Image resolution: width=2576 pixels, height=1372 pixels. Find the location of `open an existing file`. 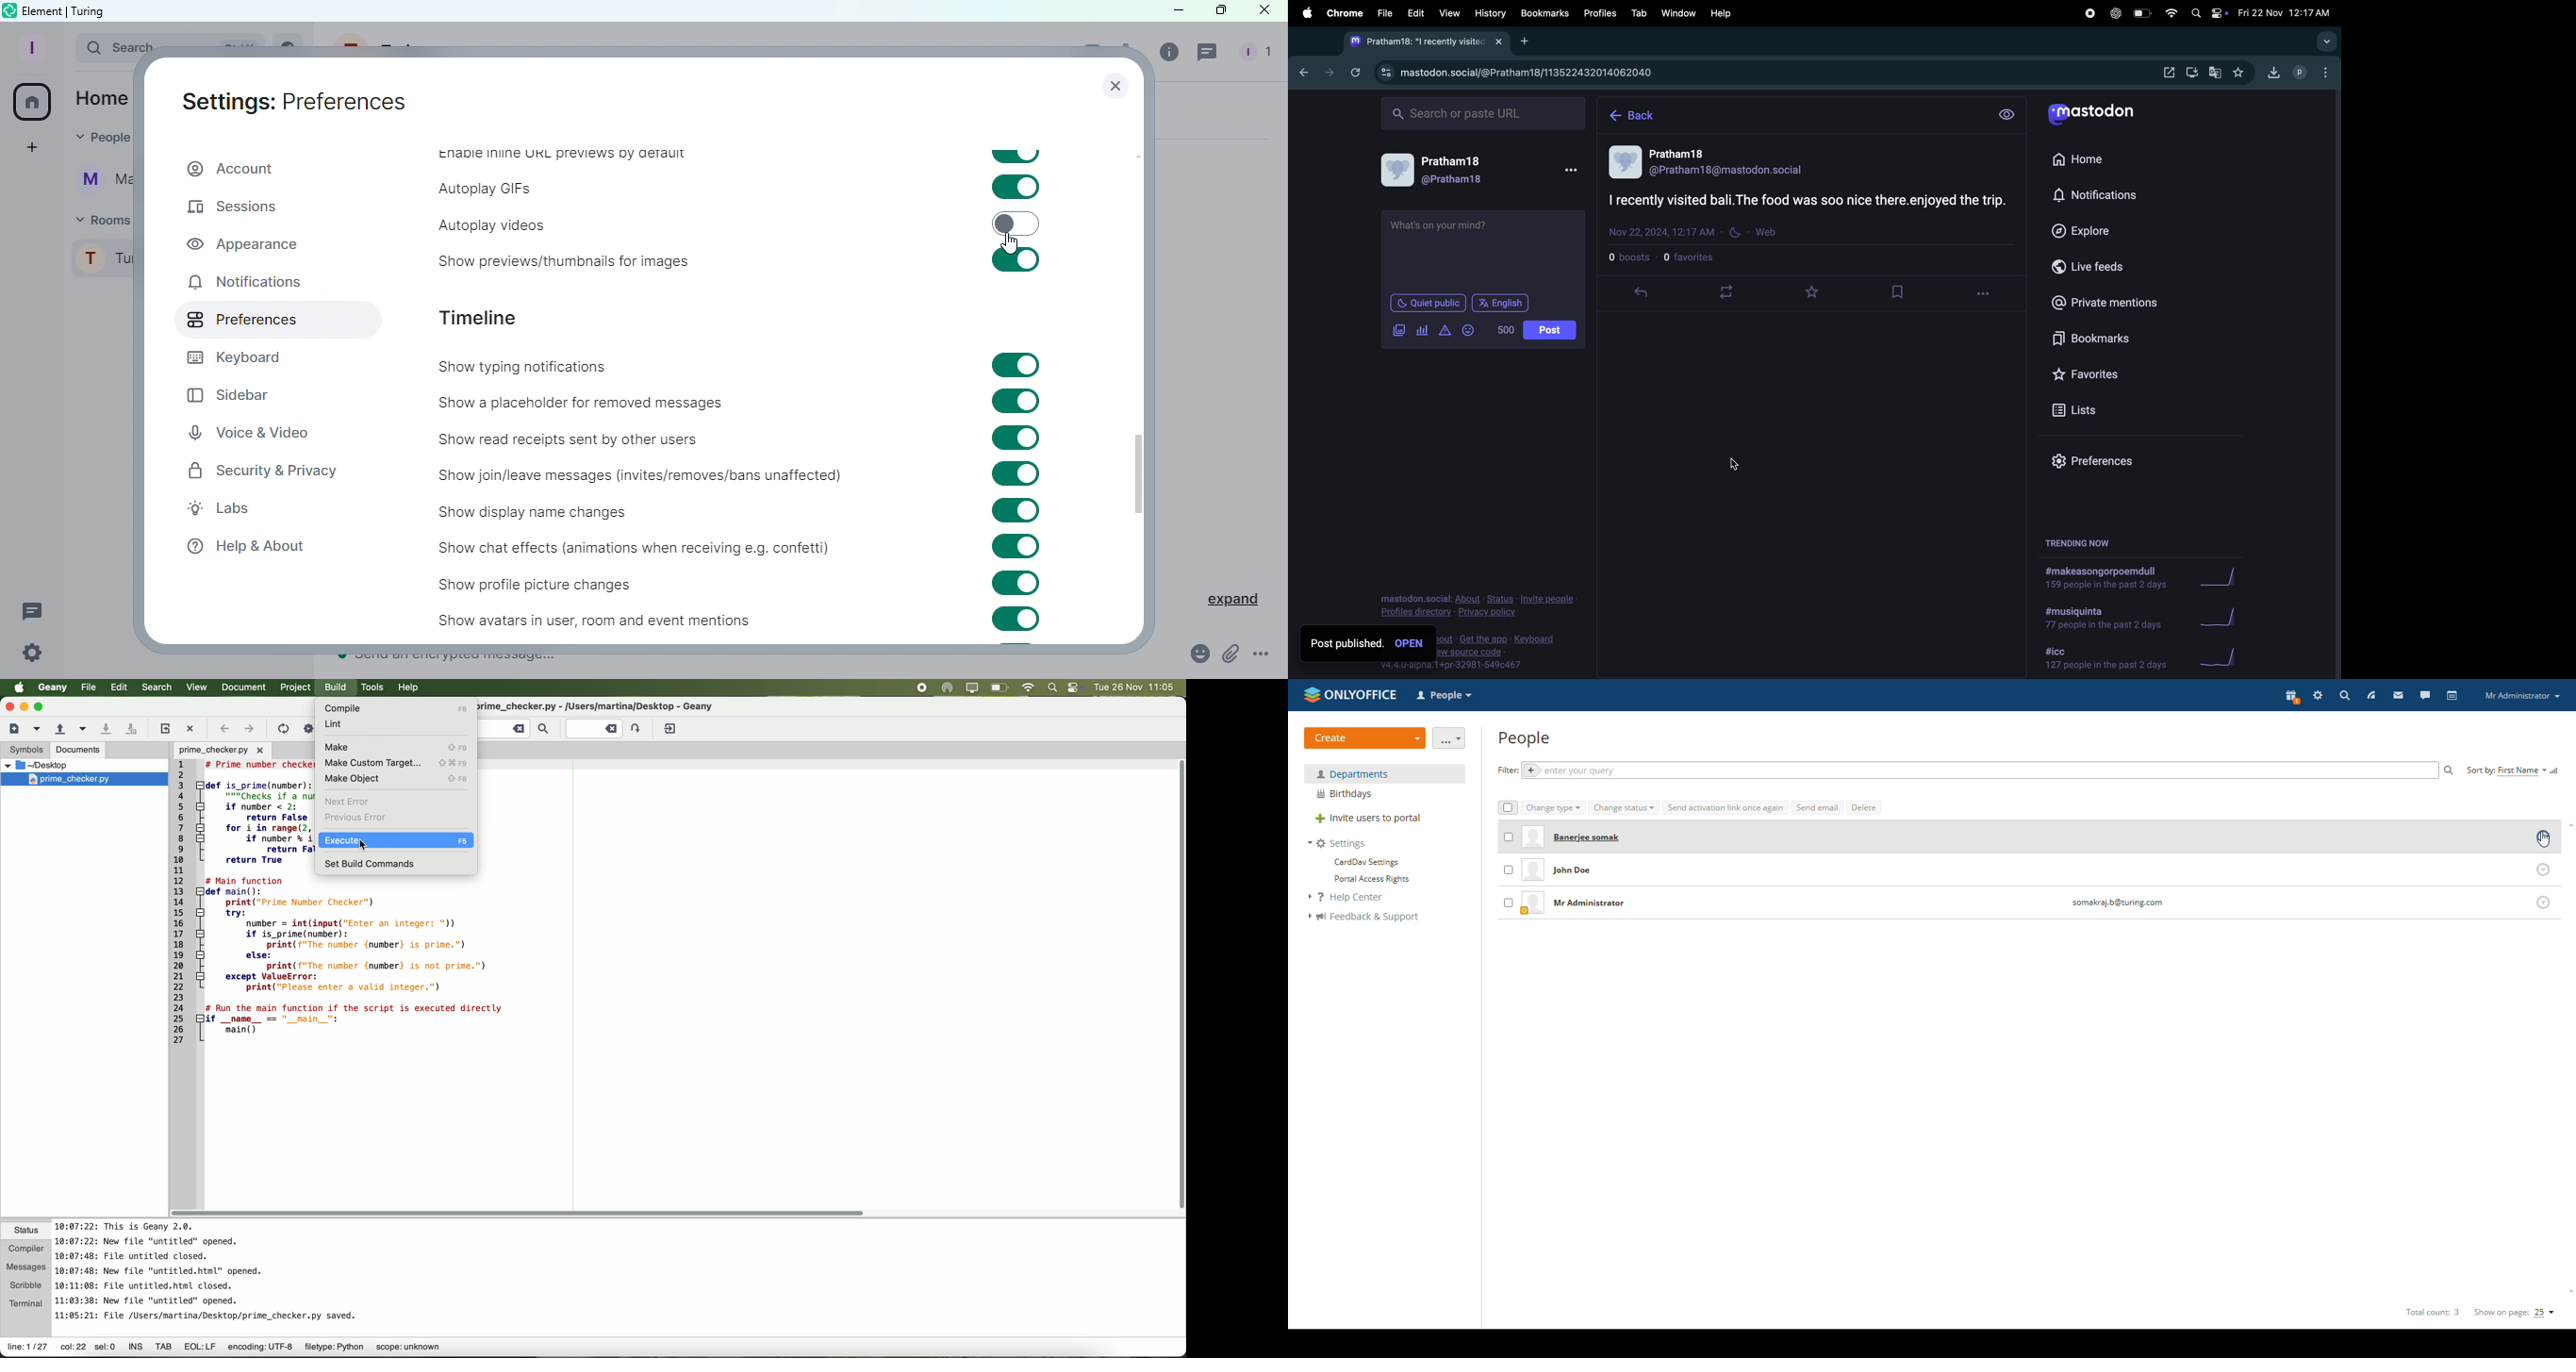

open an existing file is located at coordinates (59, 729).